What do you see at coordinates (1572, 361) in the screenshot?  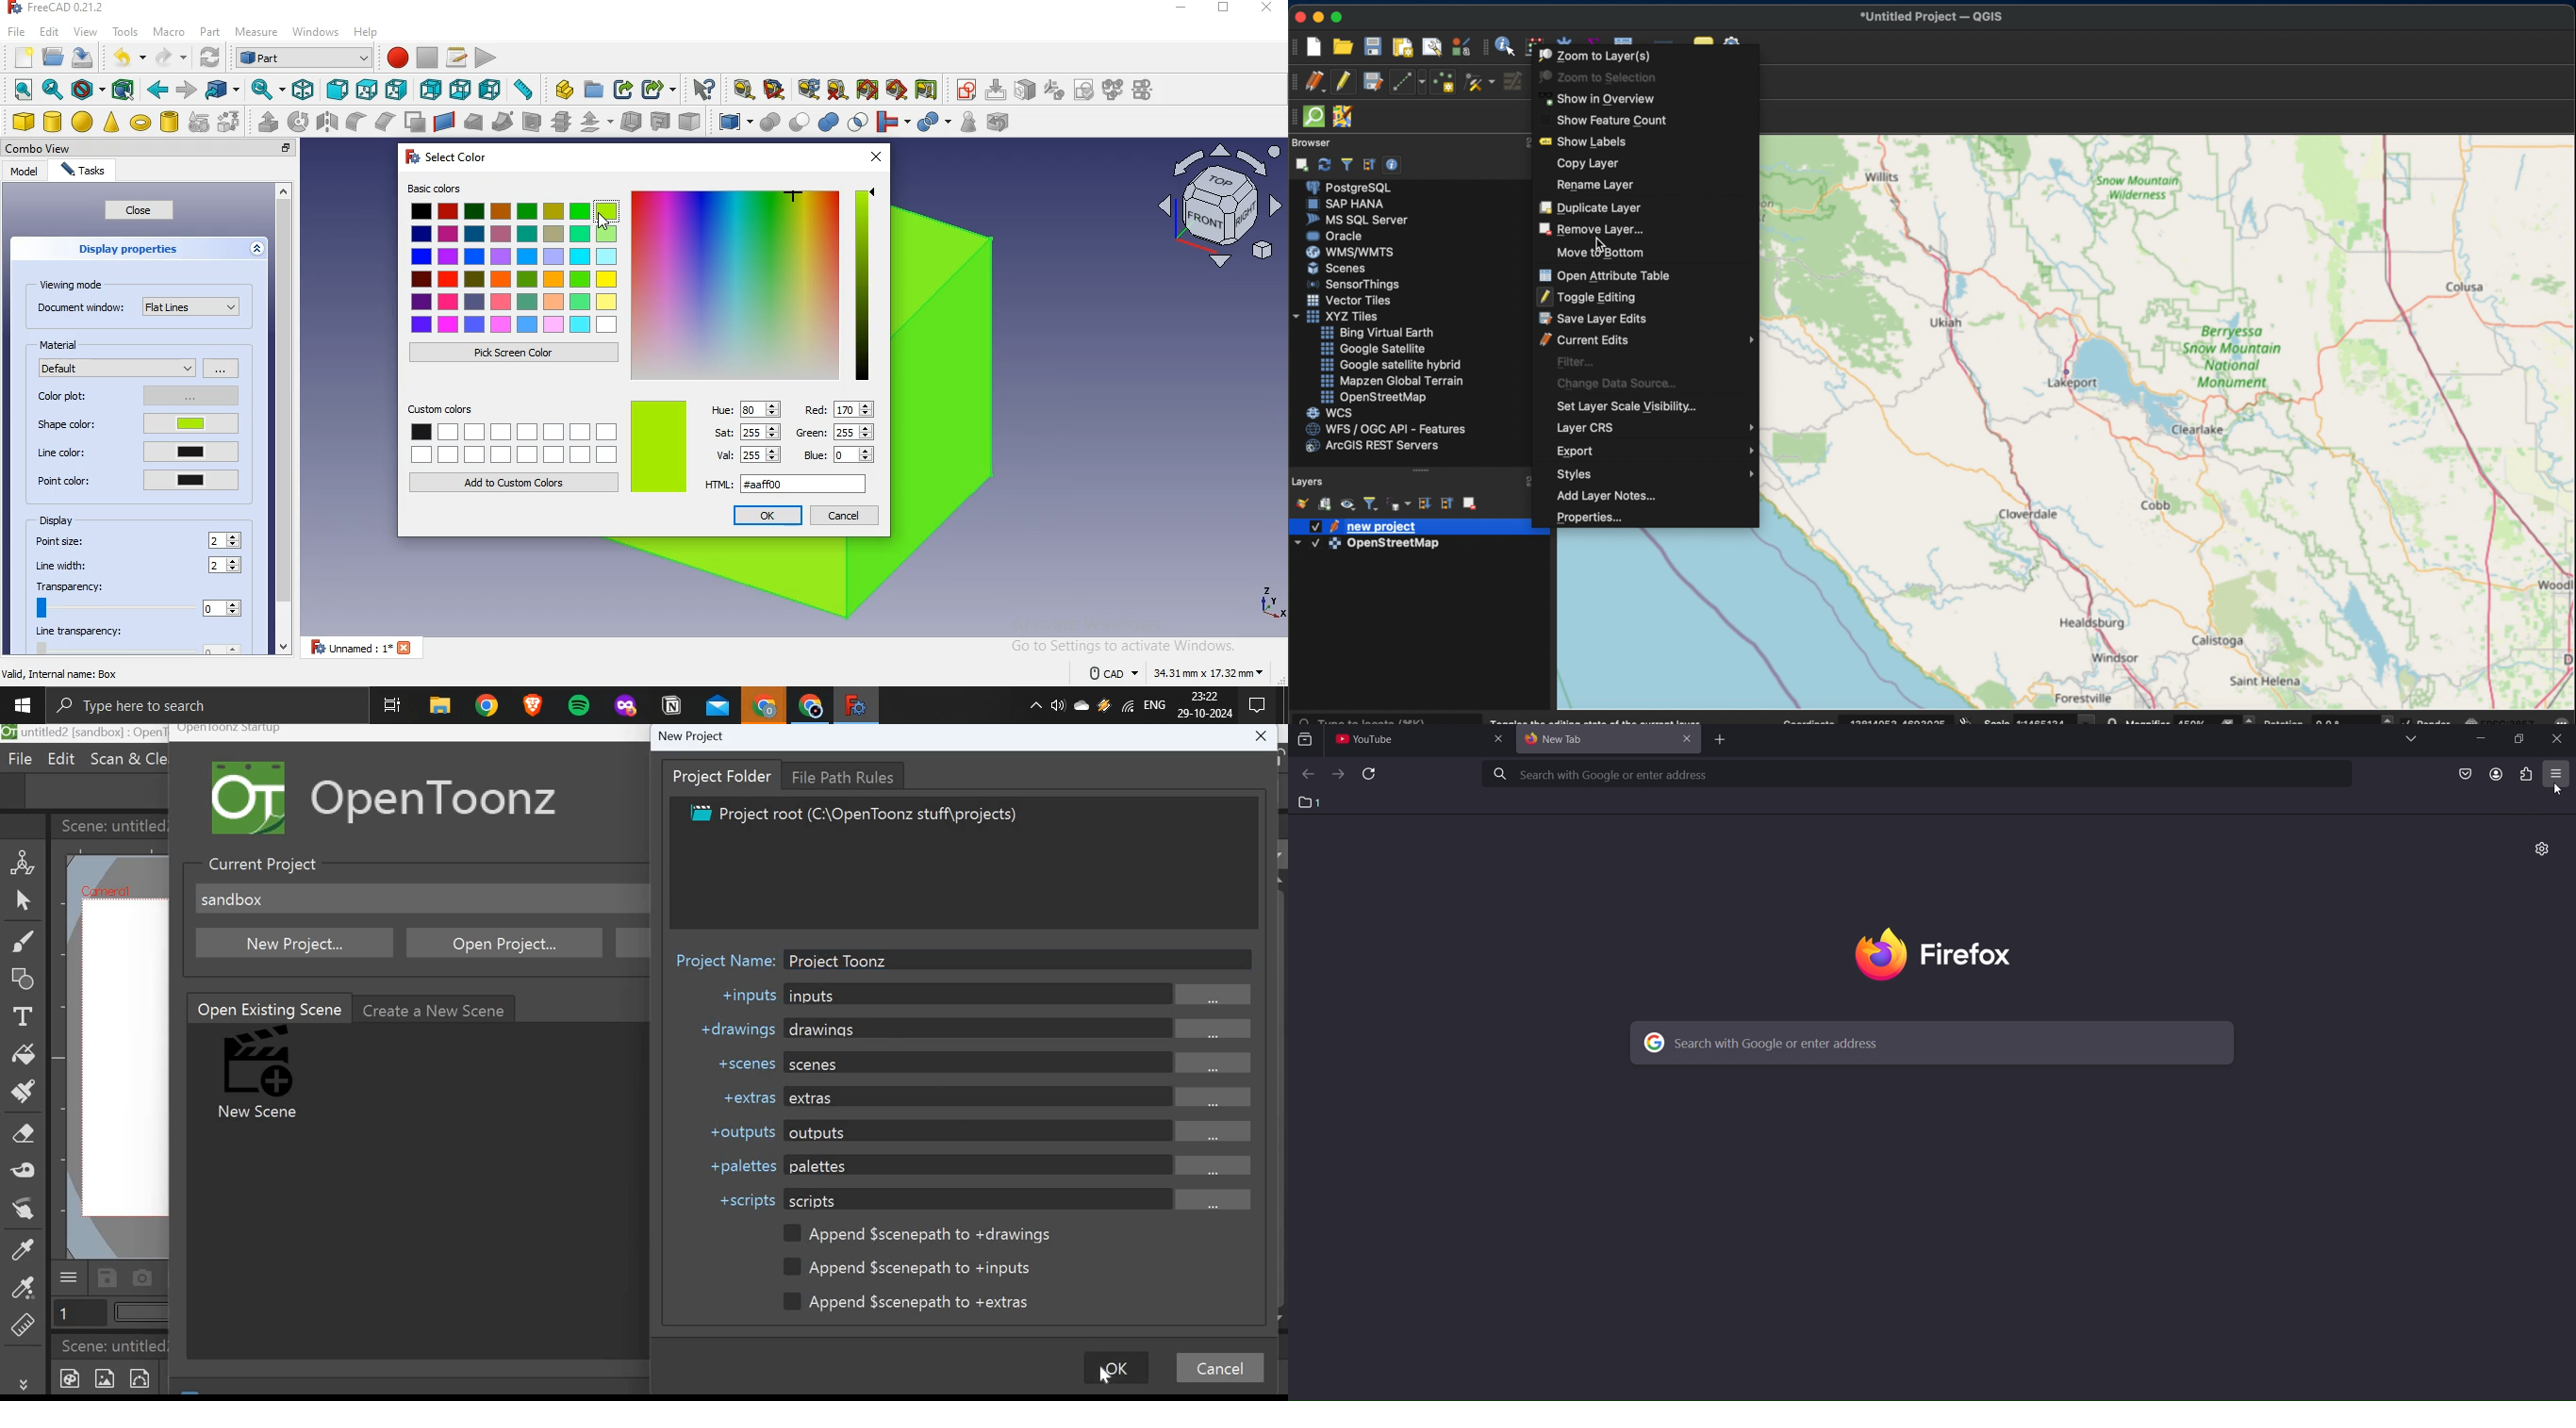 I see `filter` at bounding box center [1572, 361].